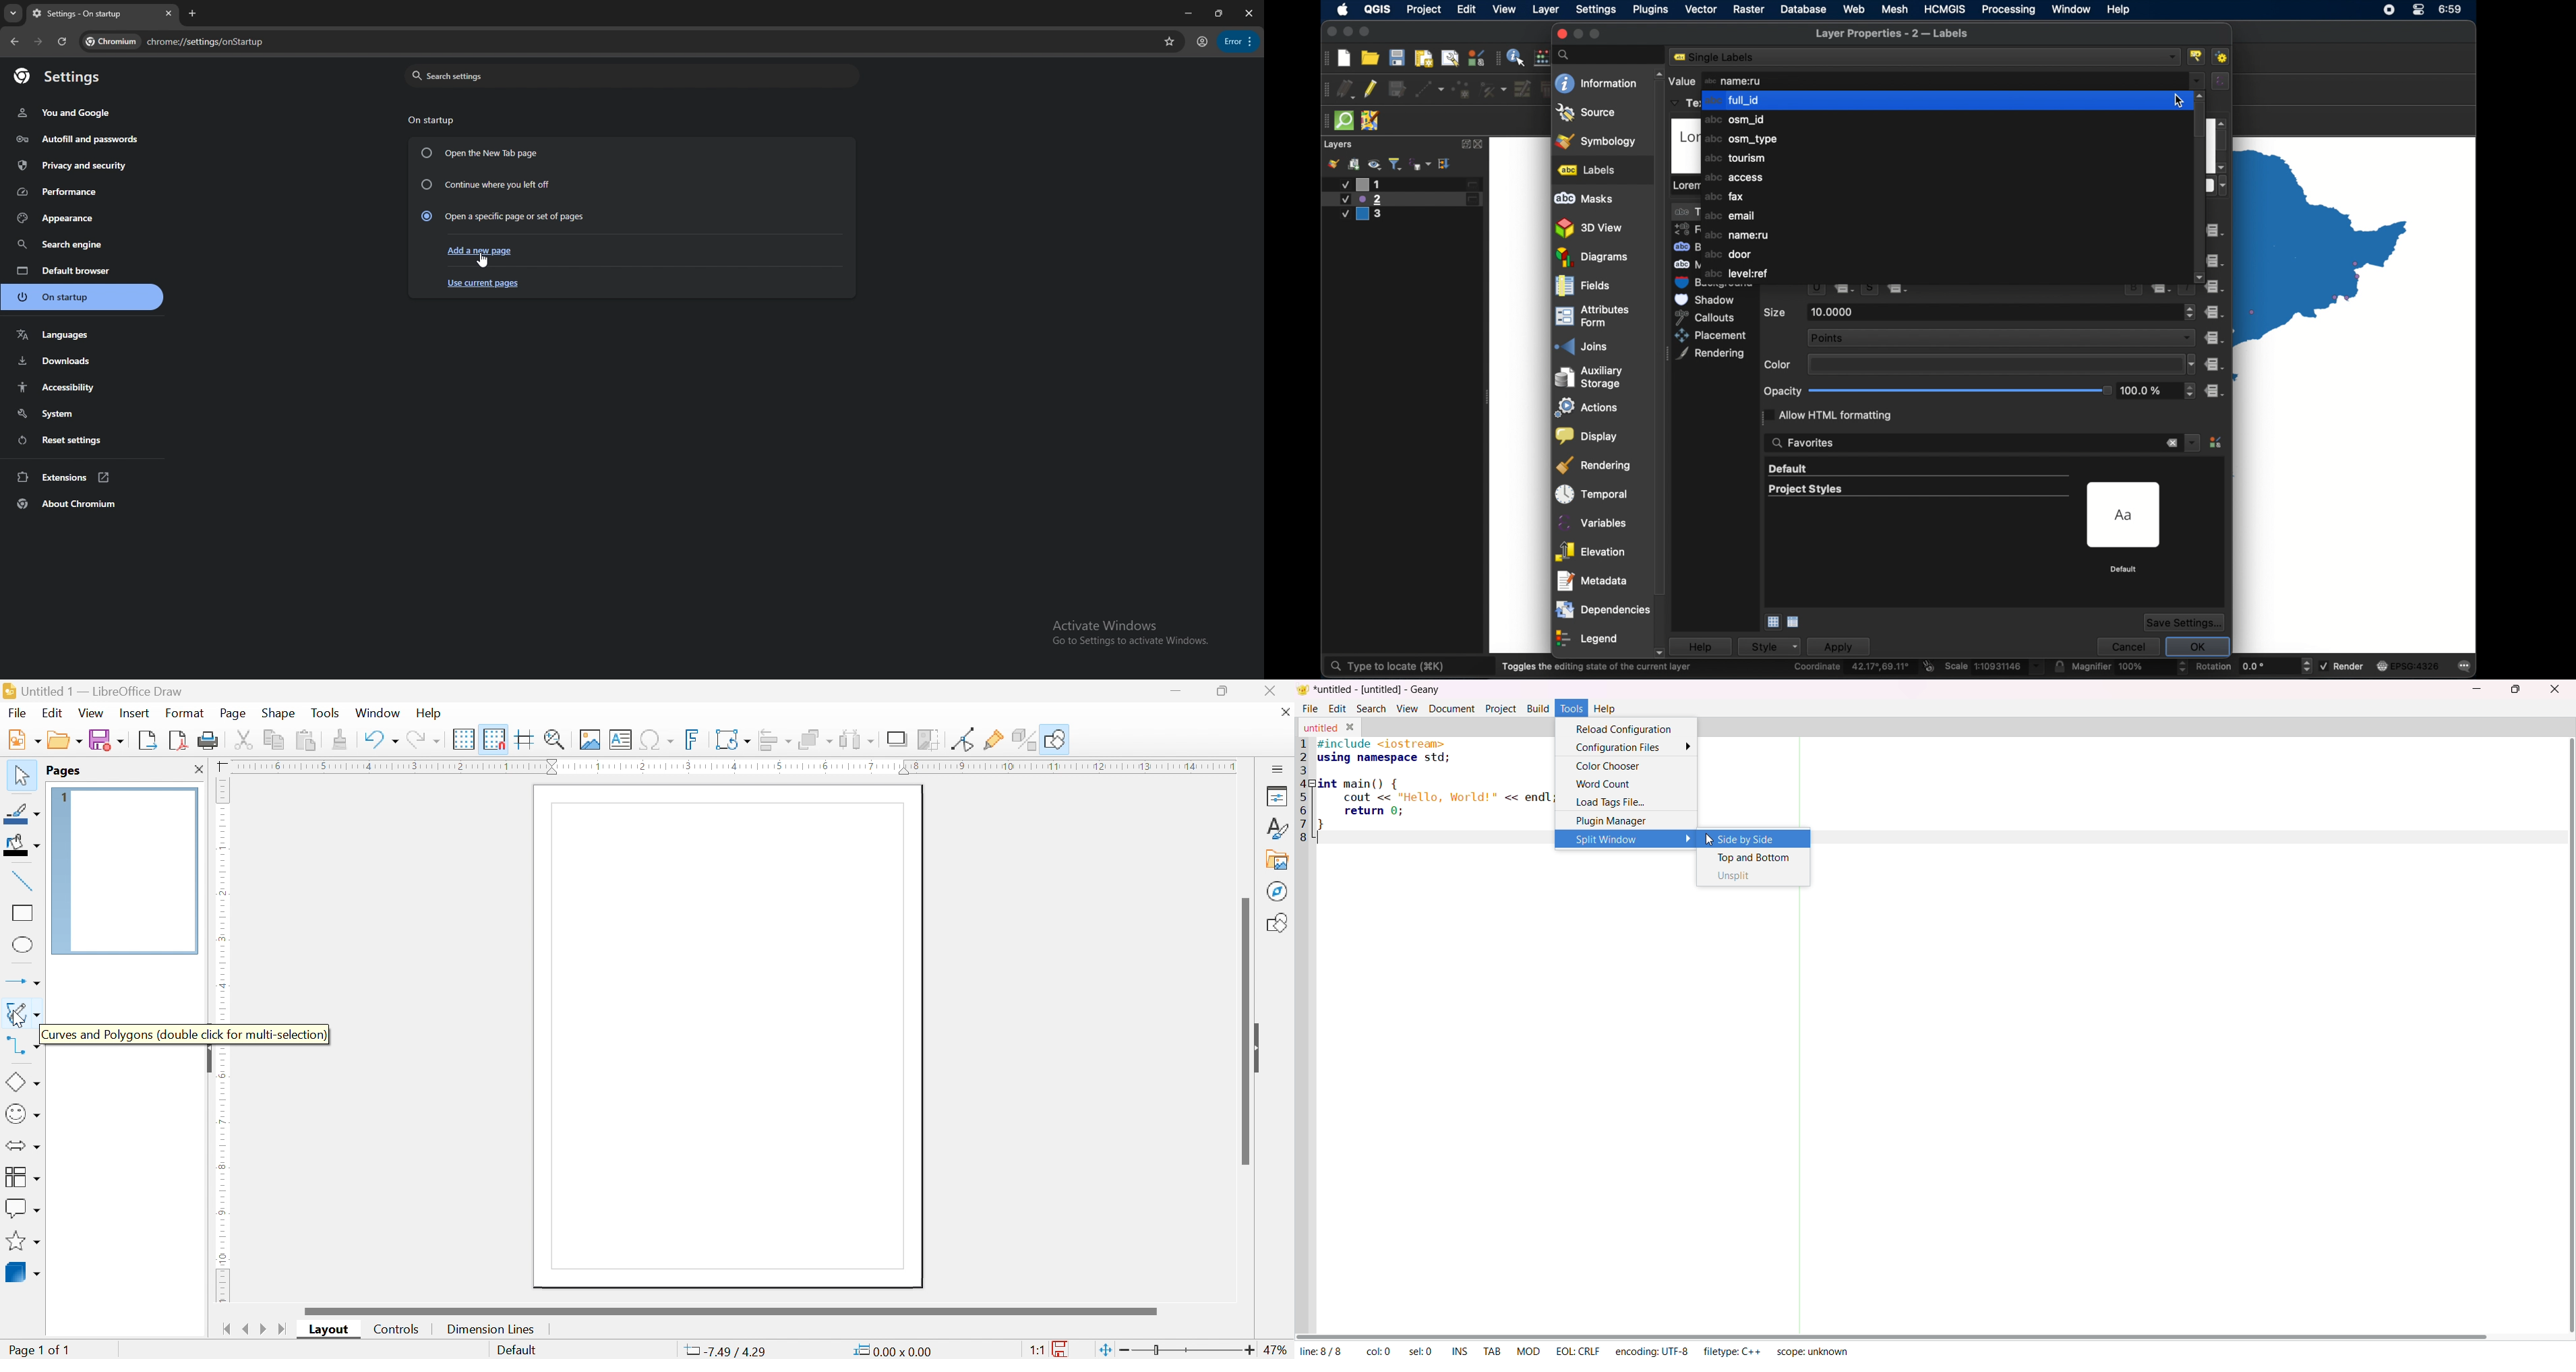 This screenshot has height=1372, width=2576. Describe the element at coordinates (133, 713) in the screenshot. I see `insert` at that location.